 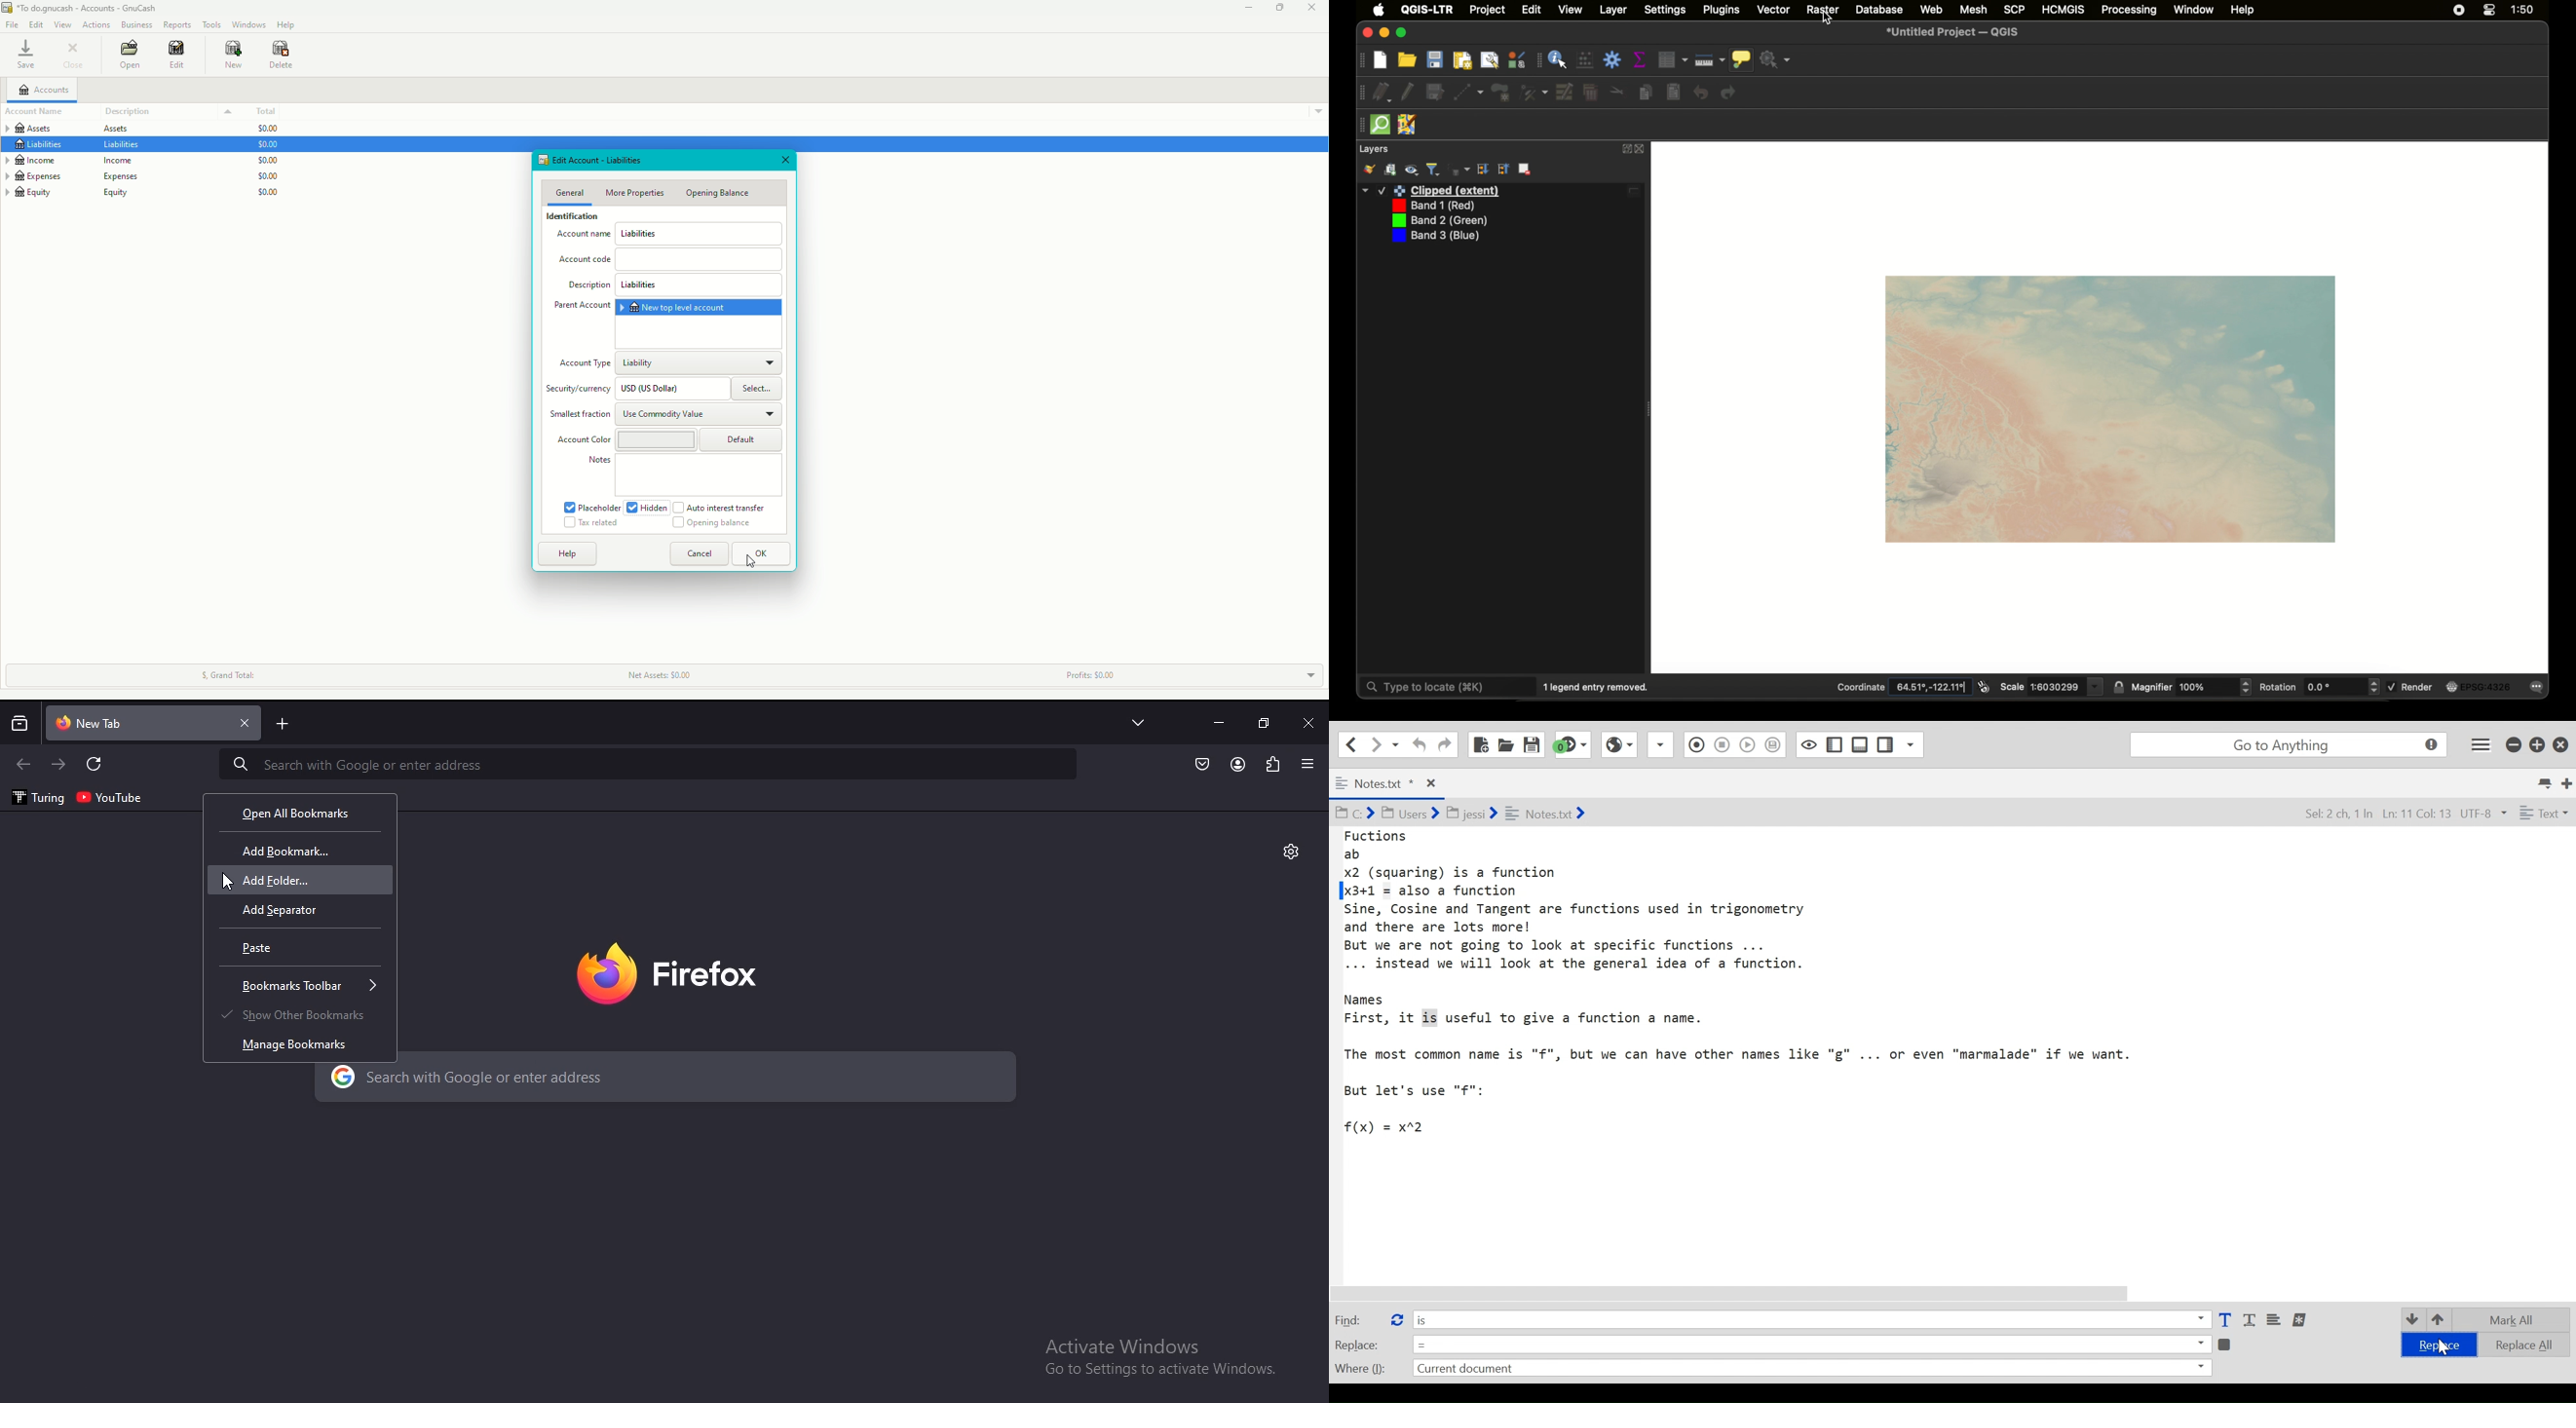 What do you see at coordinates (69, 161) in the screenshot?
I see `Income` at bounding box center [69, 161].